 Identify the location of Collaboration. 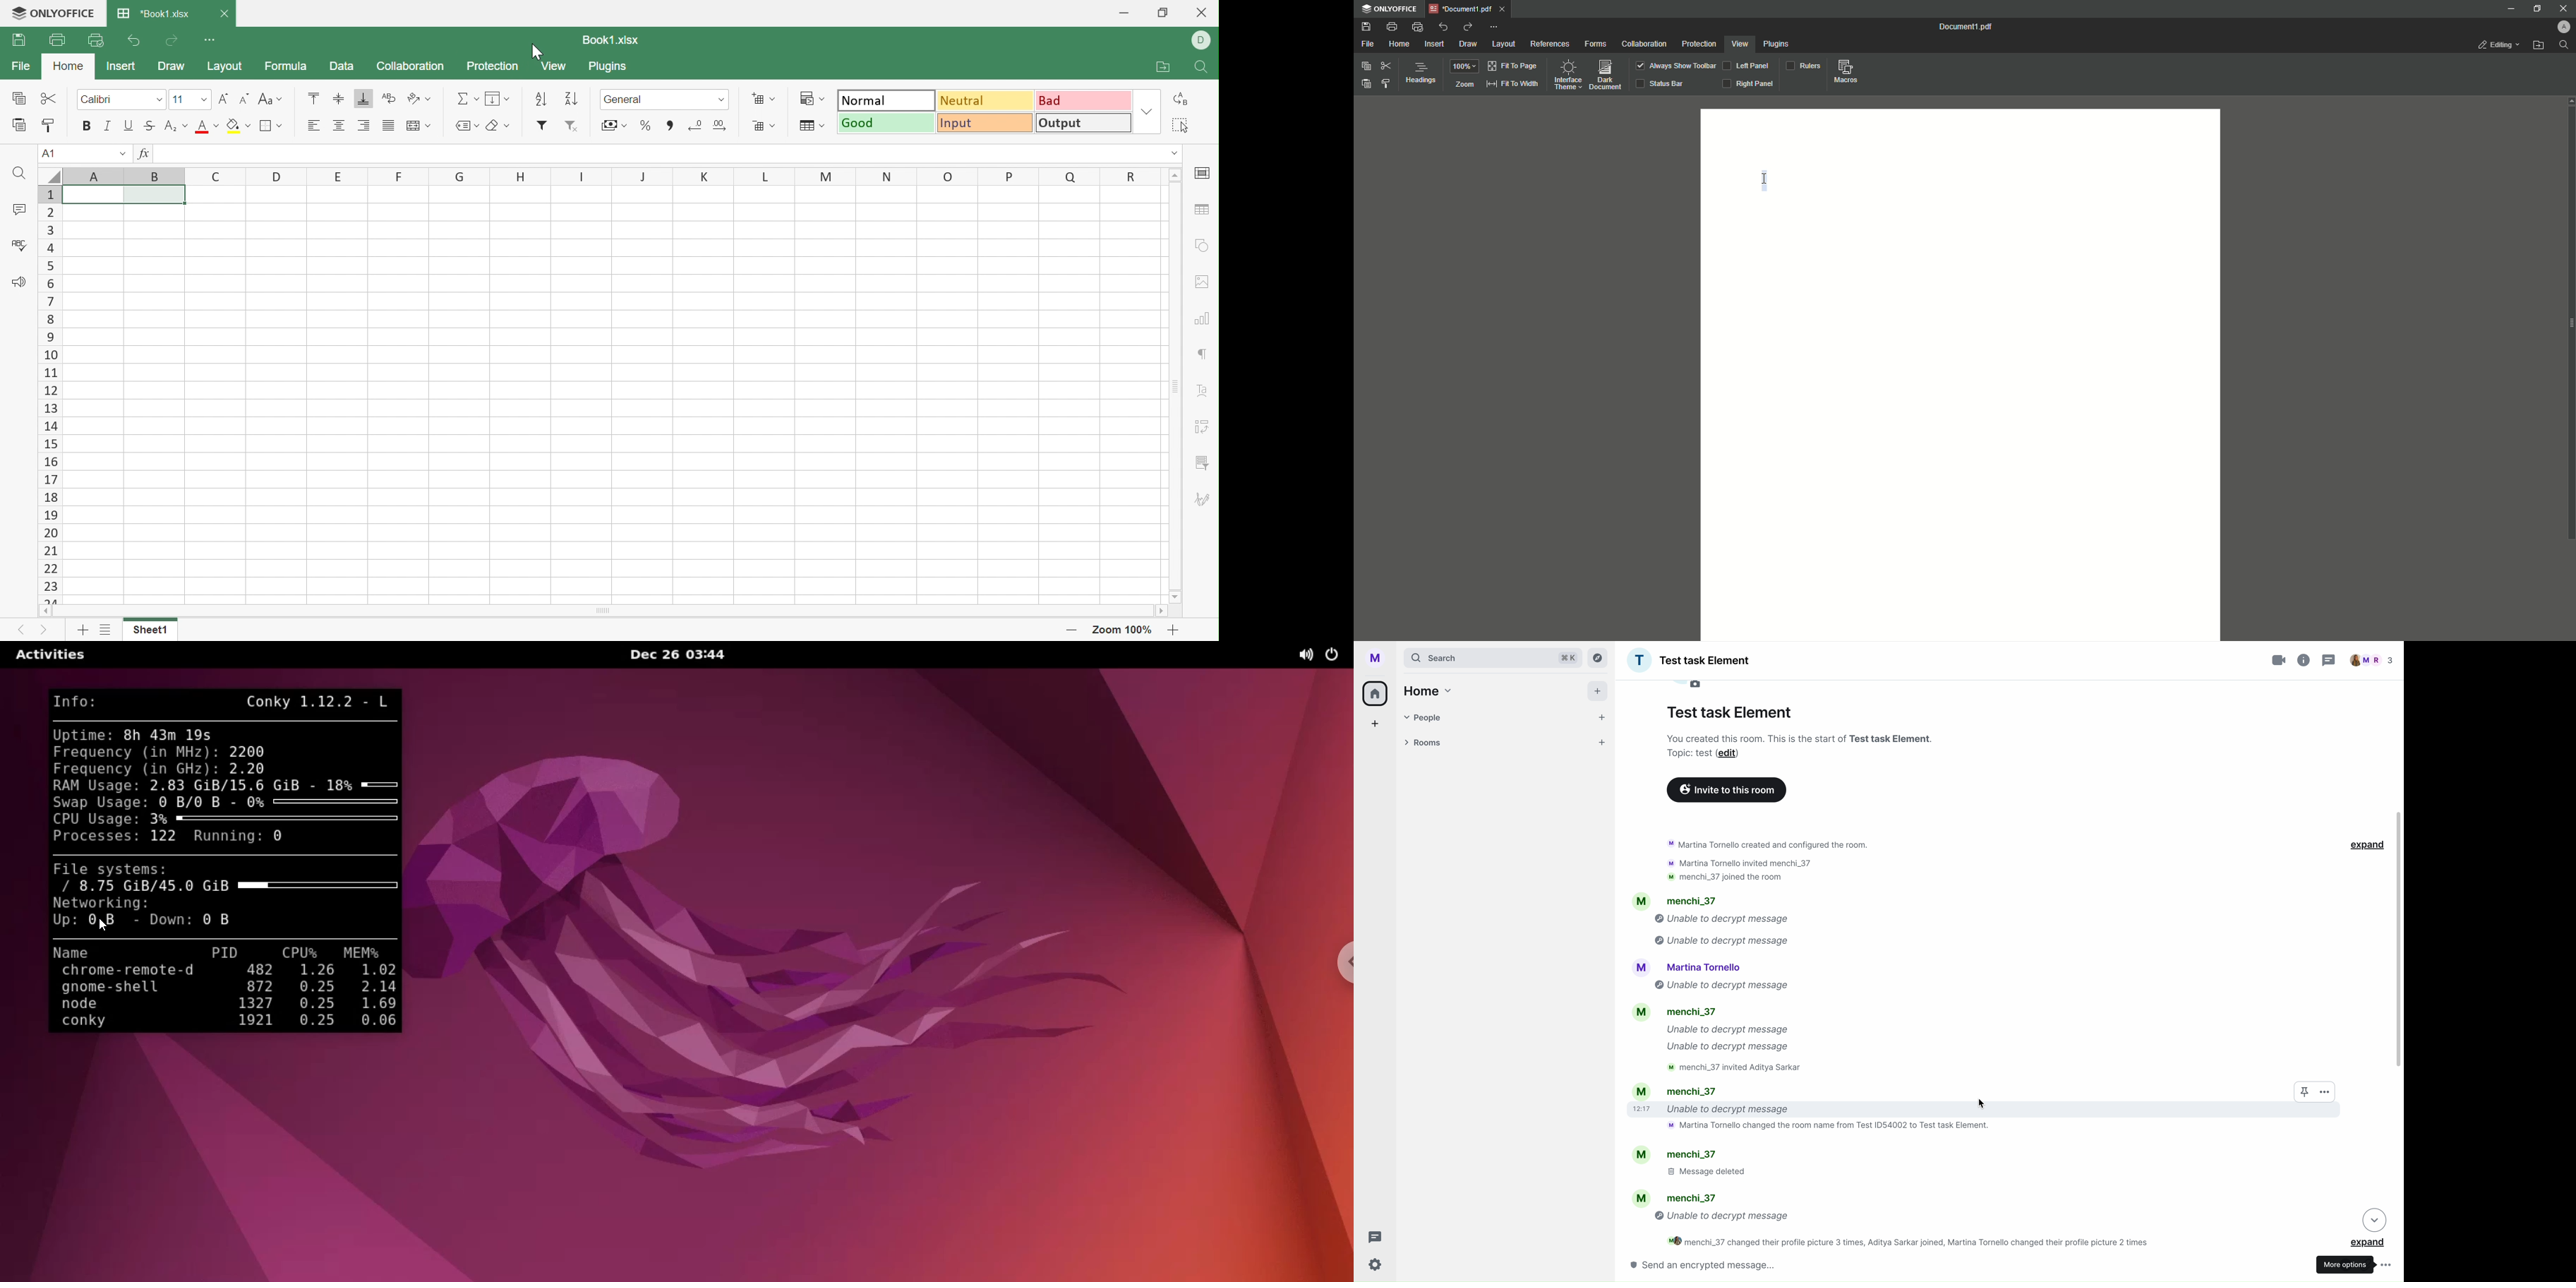
(411, 69).